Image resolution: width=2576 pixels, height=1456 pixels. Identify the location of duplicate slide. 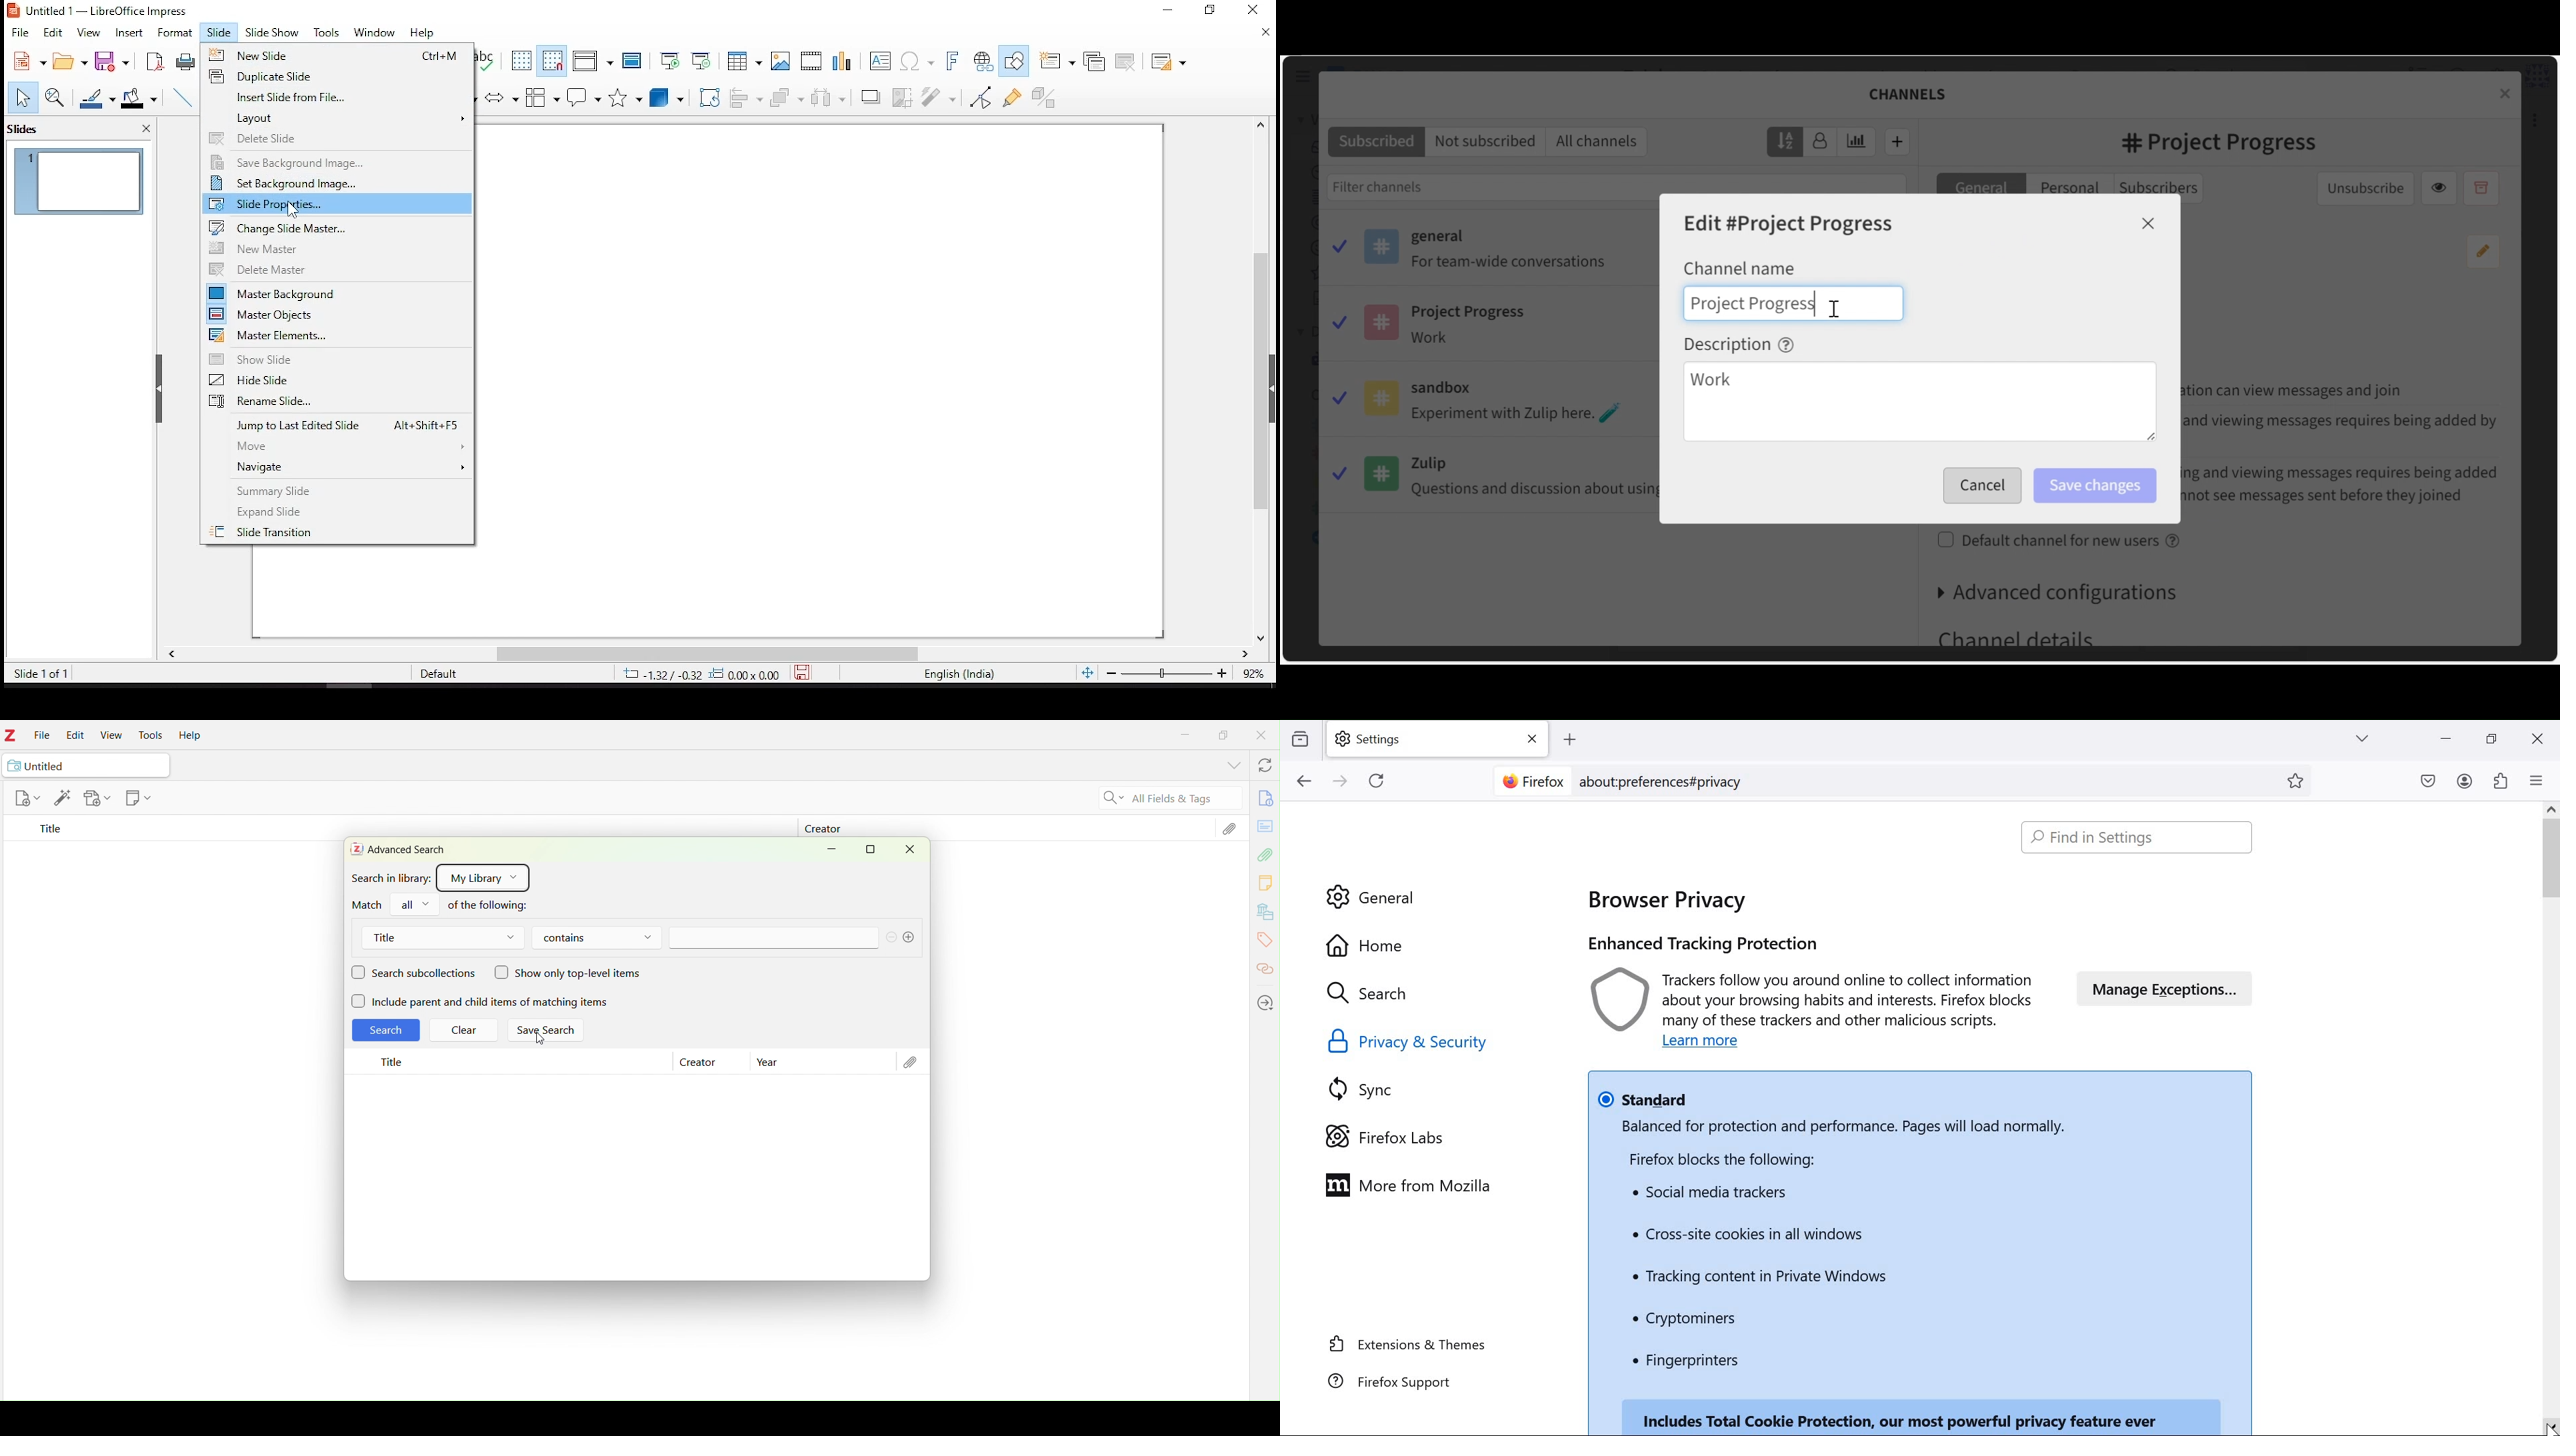
(1094, 61).